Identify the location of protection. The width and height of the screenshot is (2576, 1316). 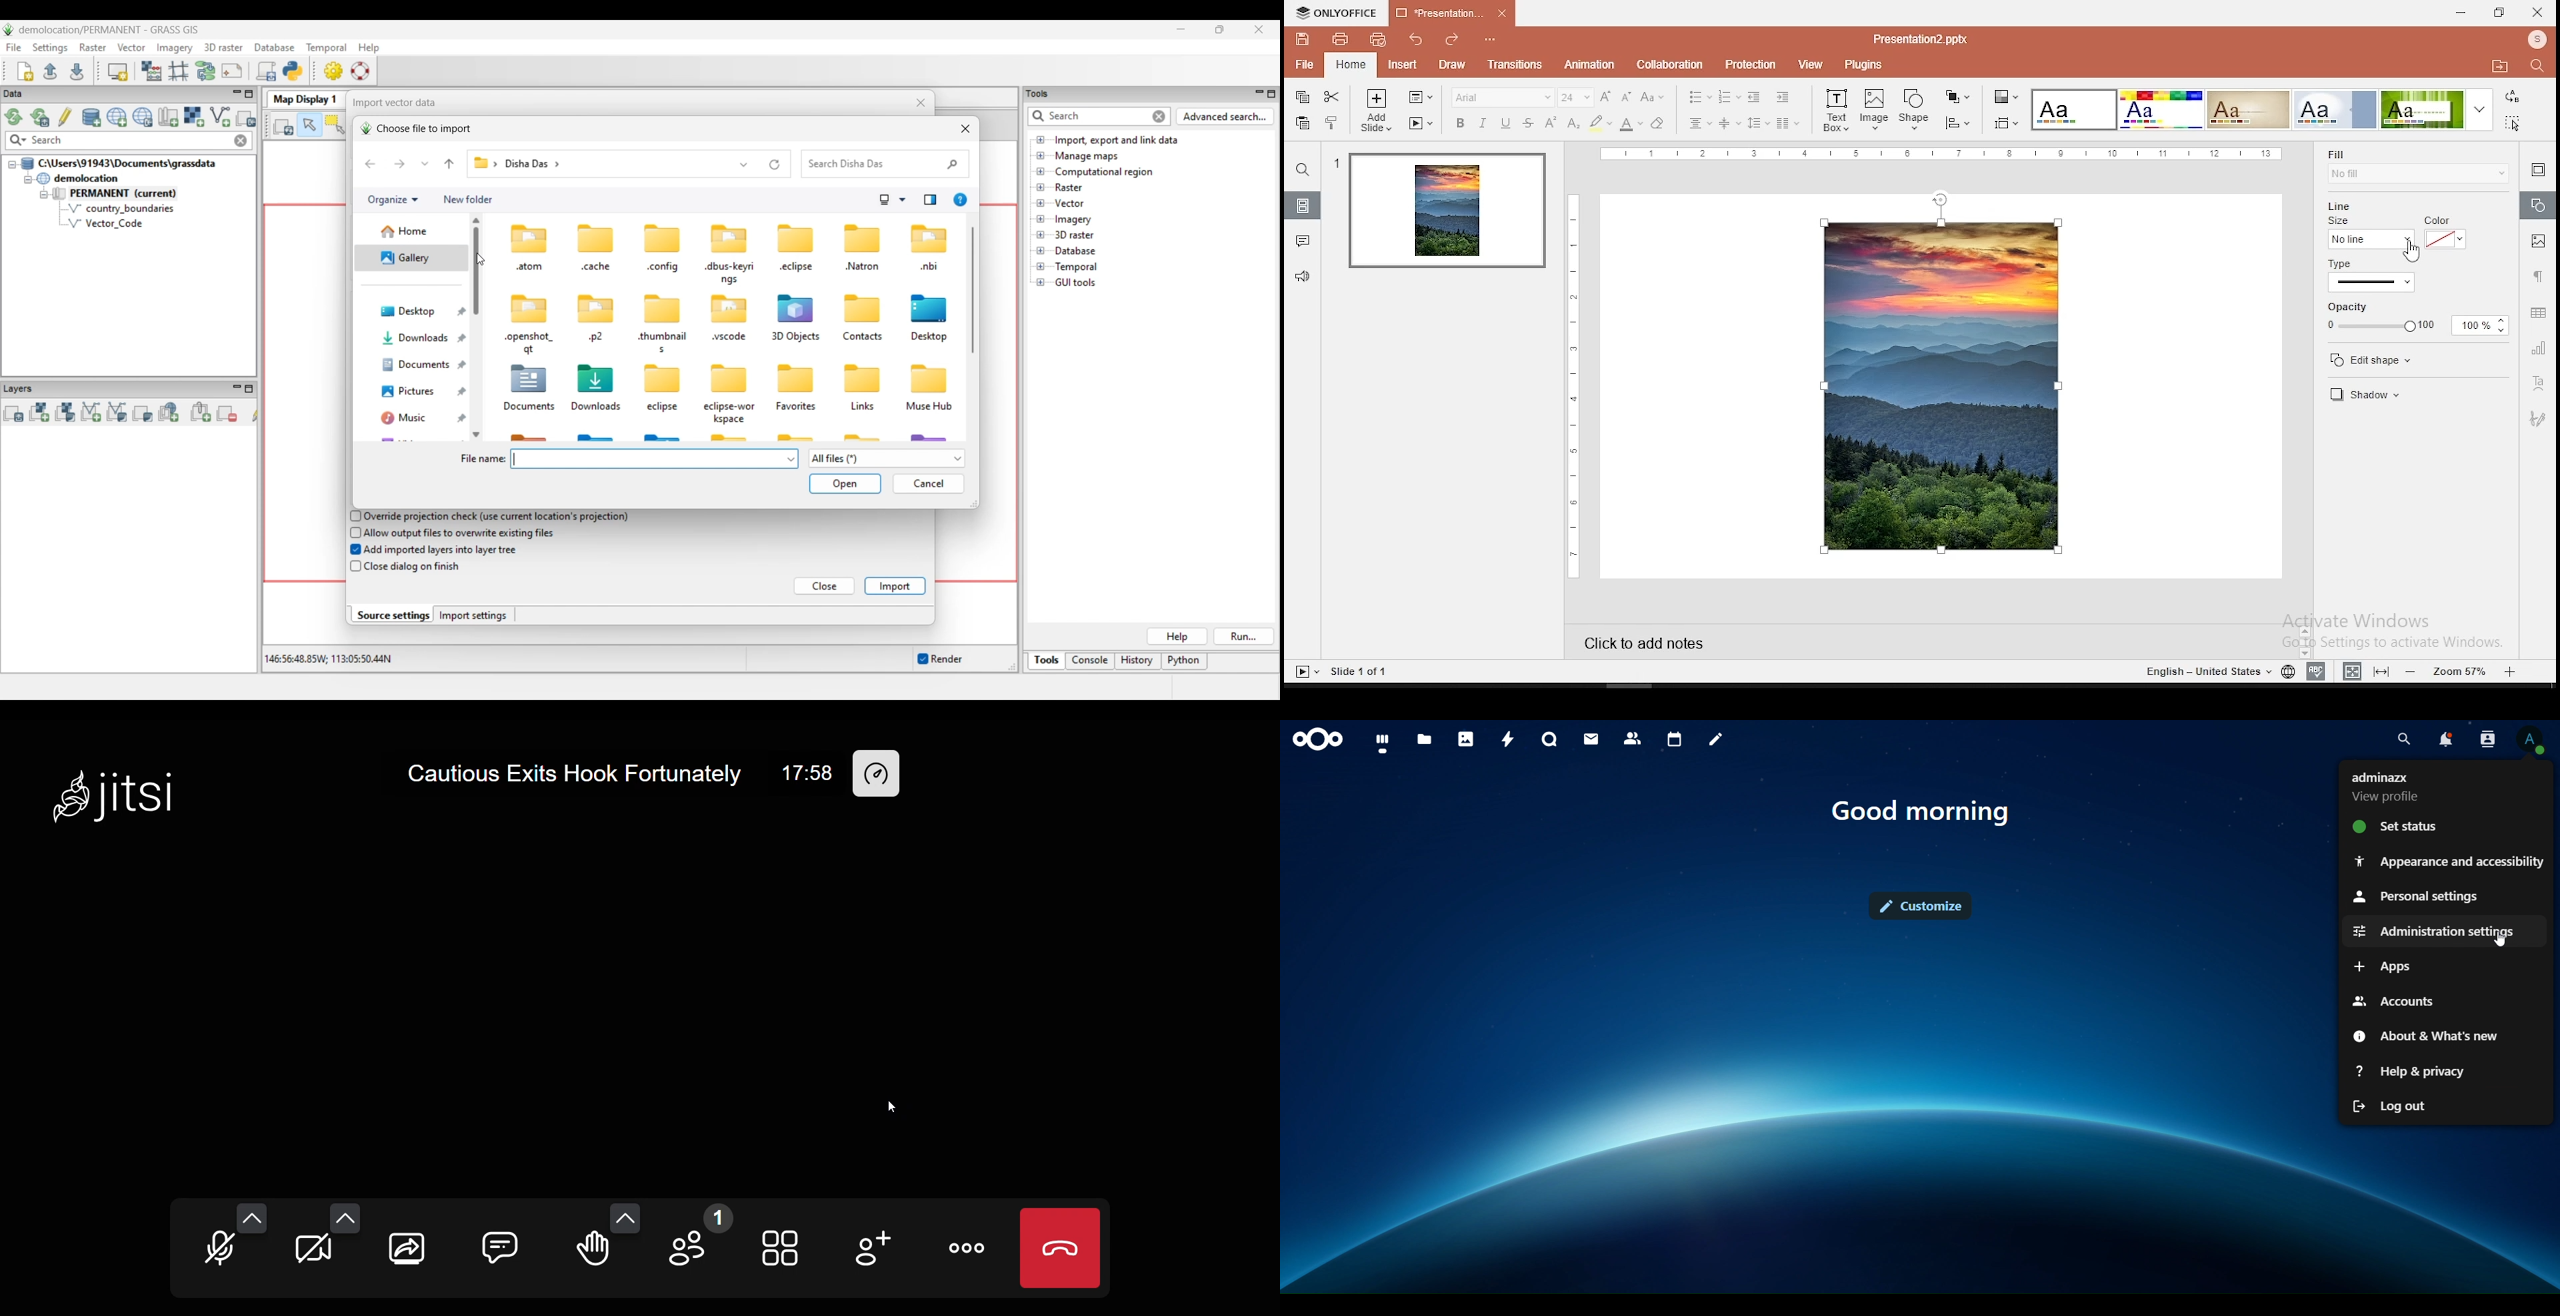
(1752, 66).